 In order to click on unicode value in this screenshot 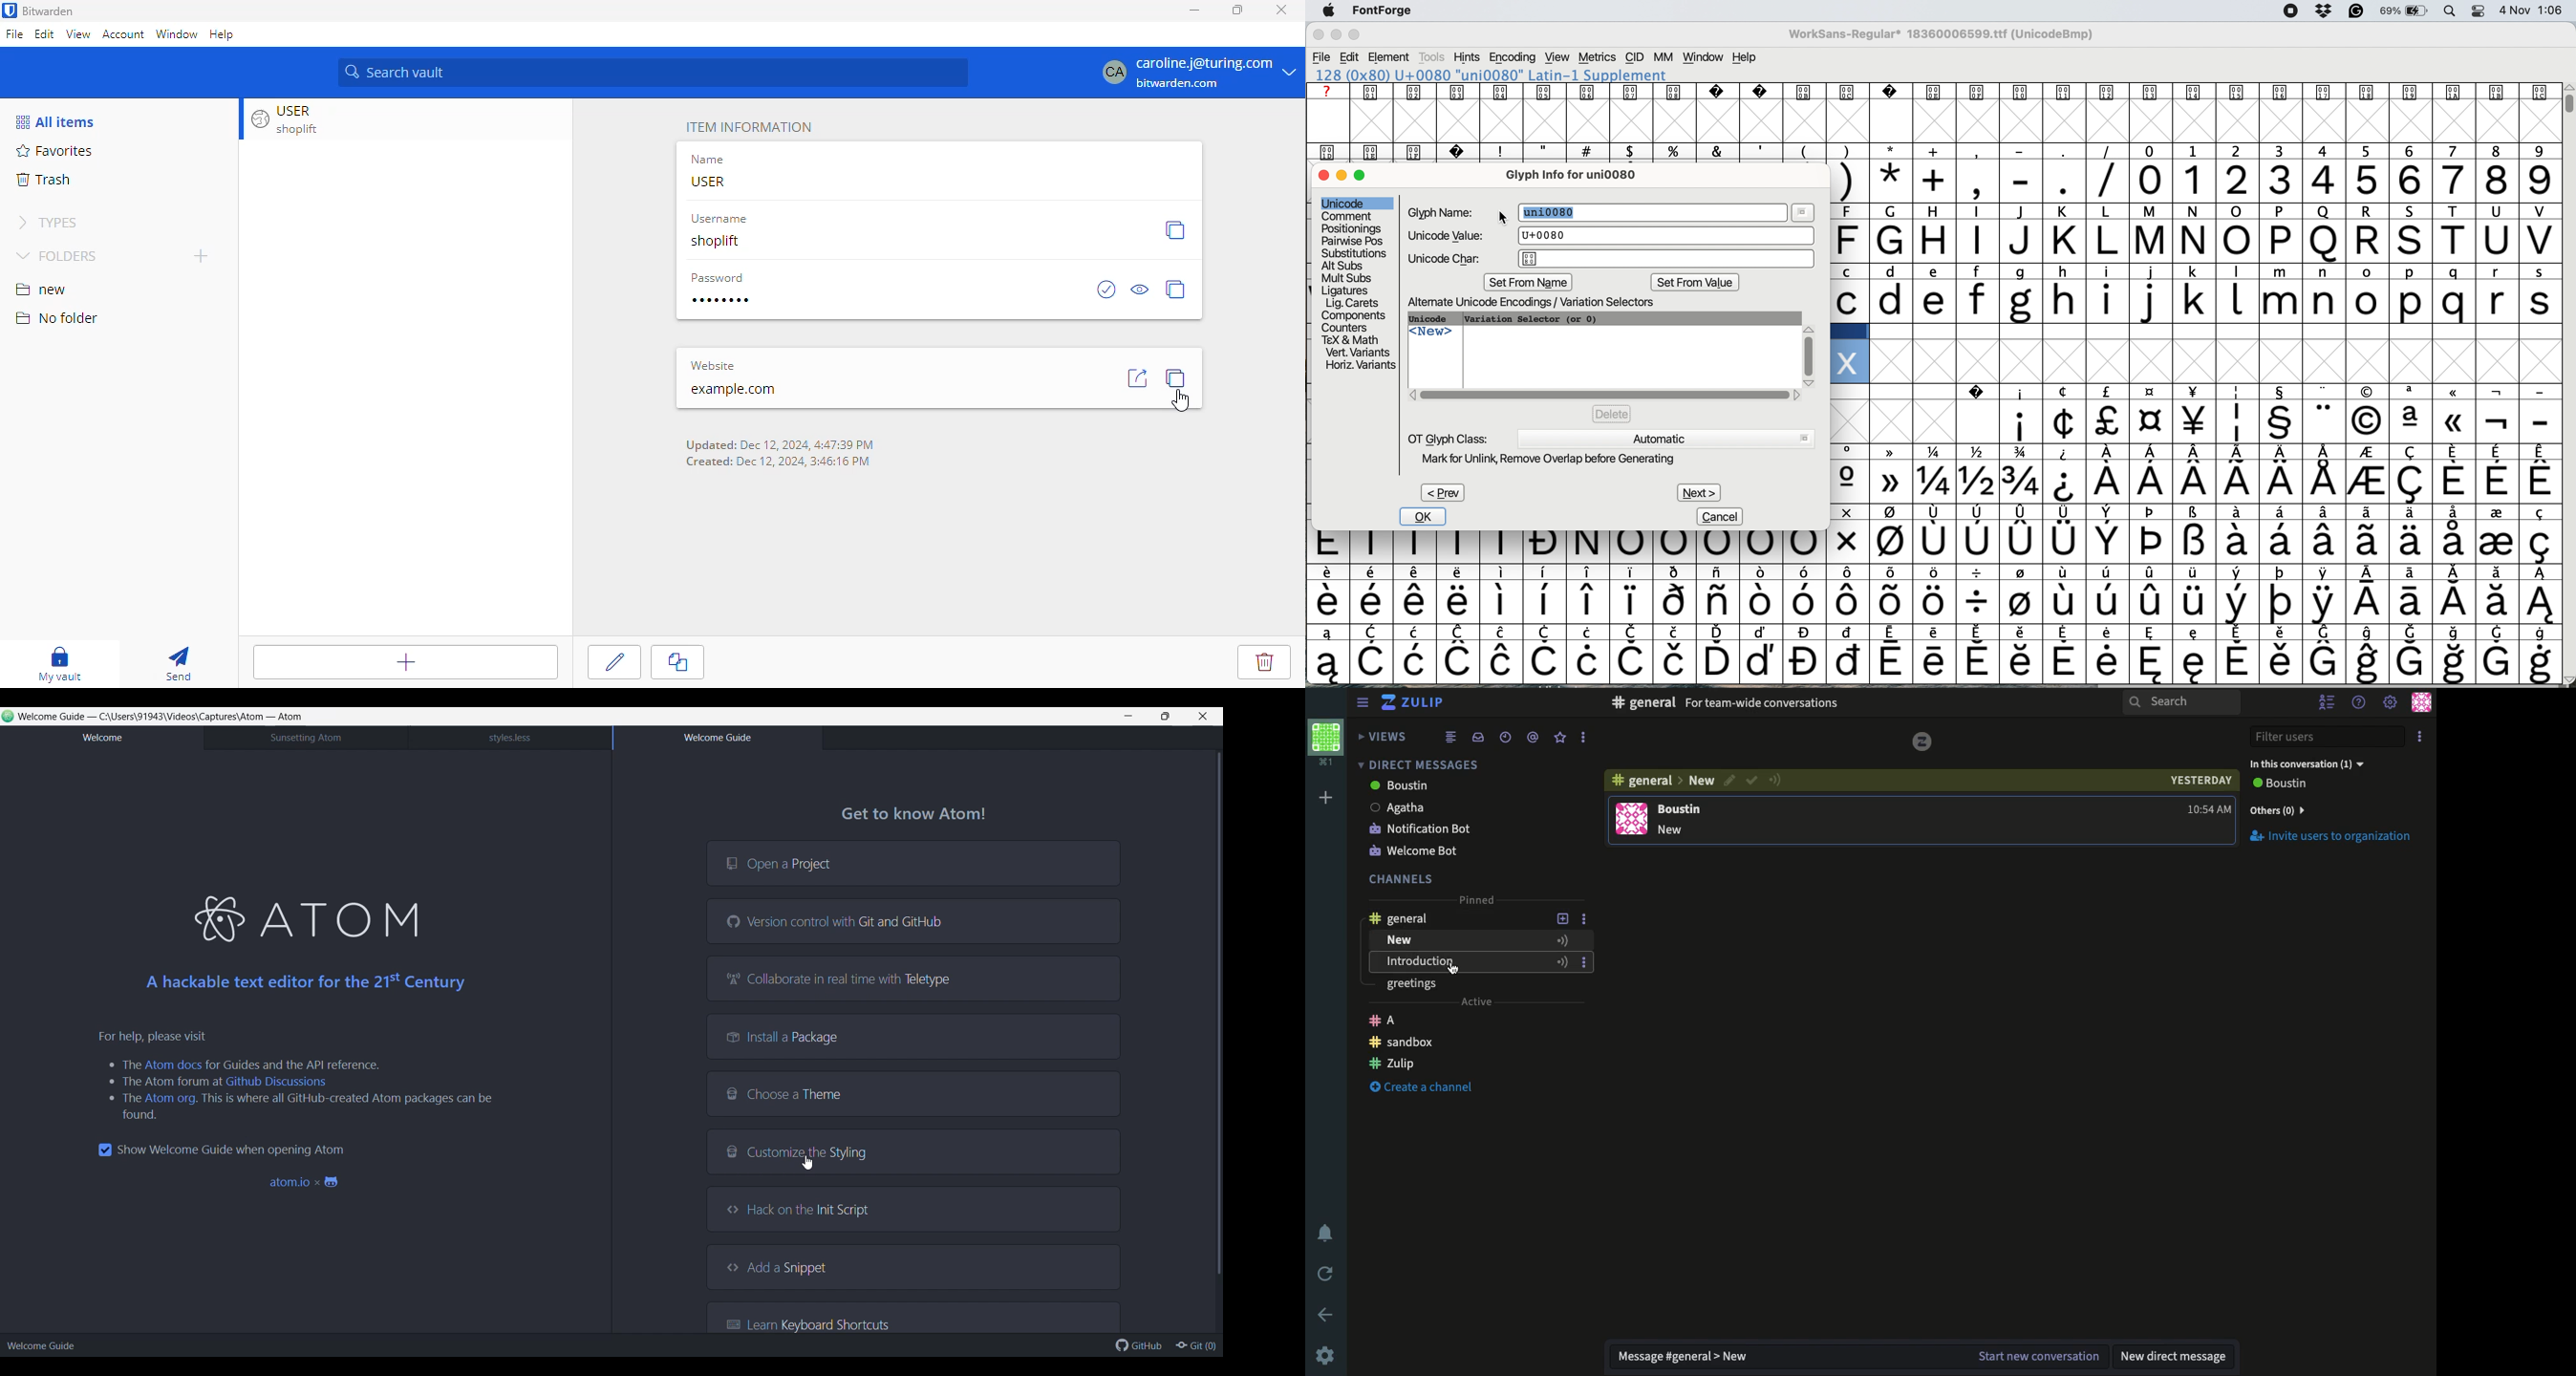, I will do `click(1608, 235)`.